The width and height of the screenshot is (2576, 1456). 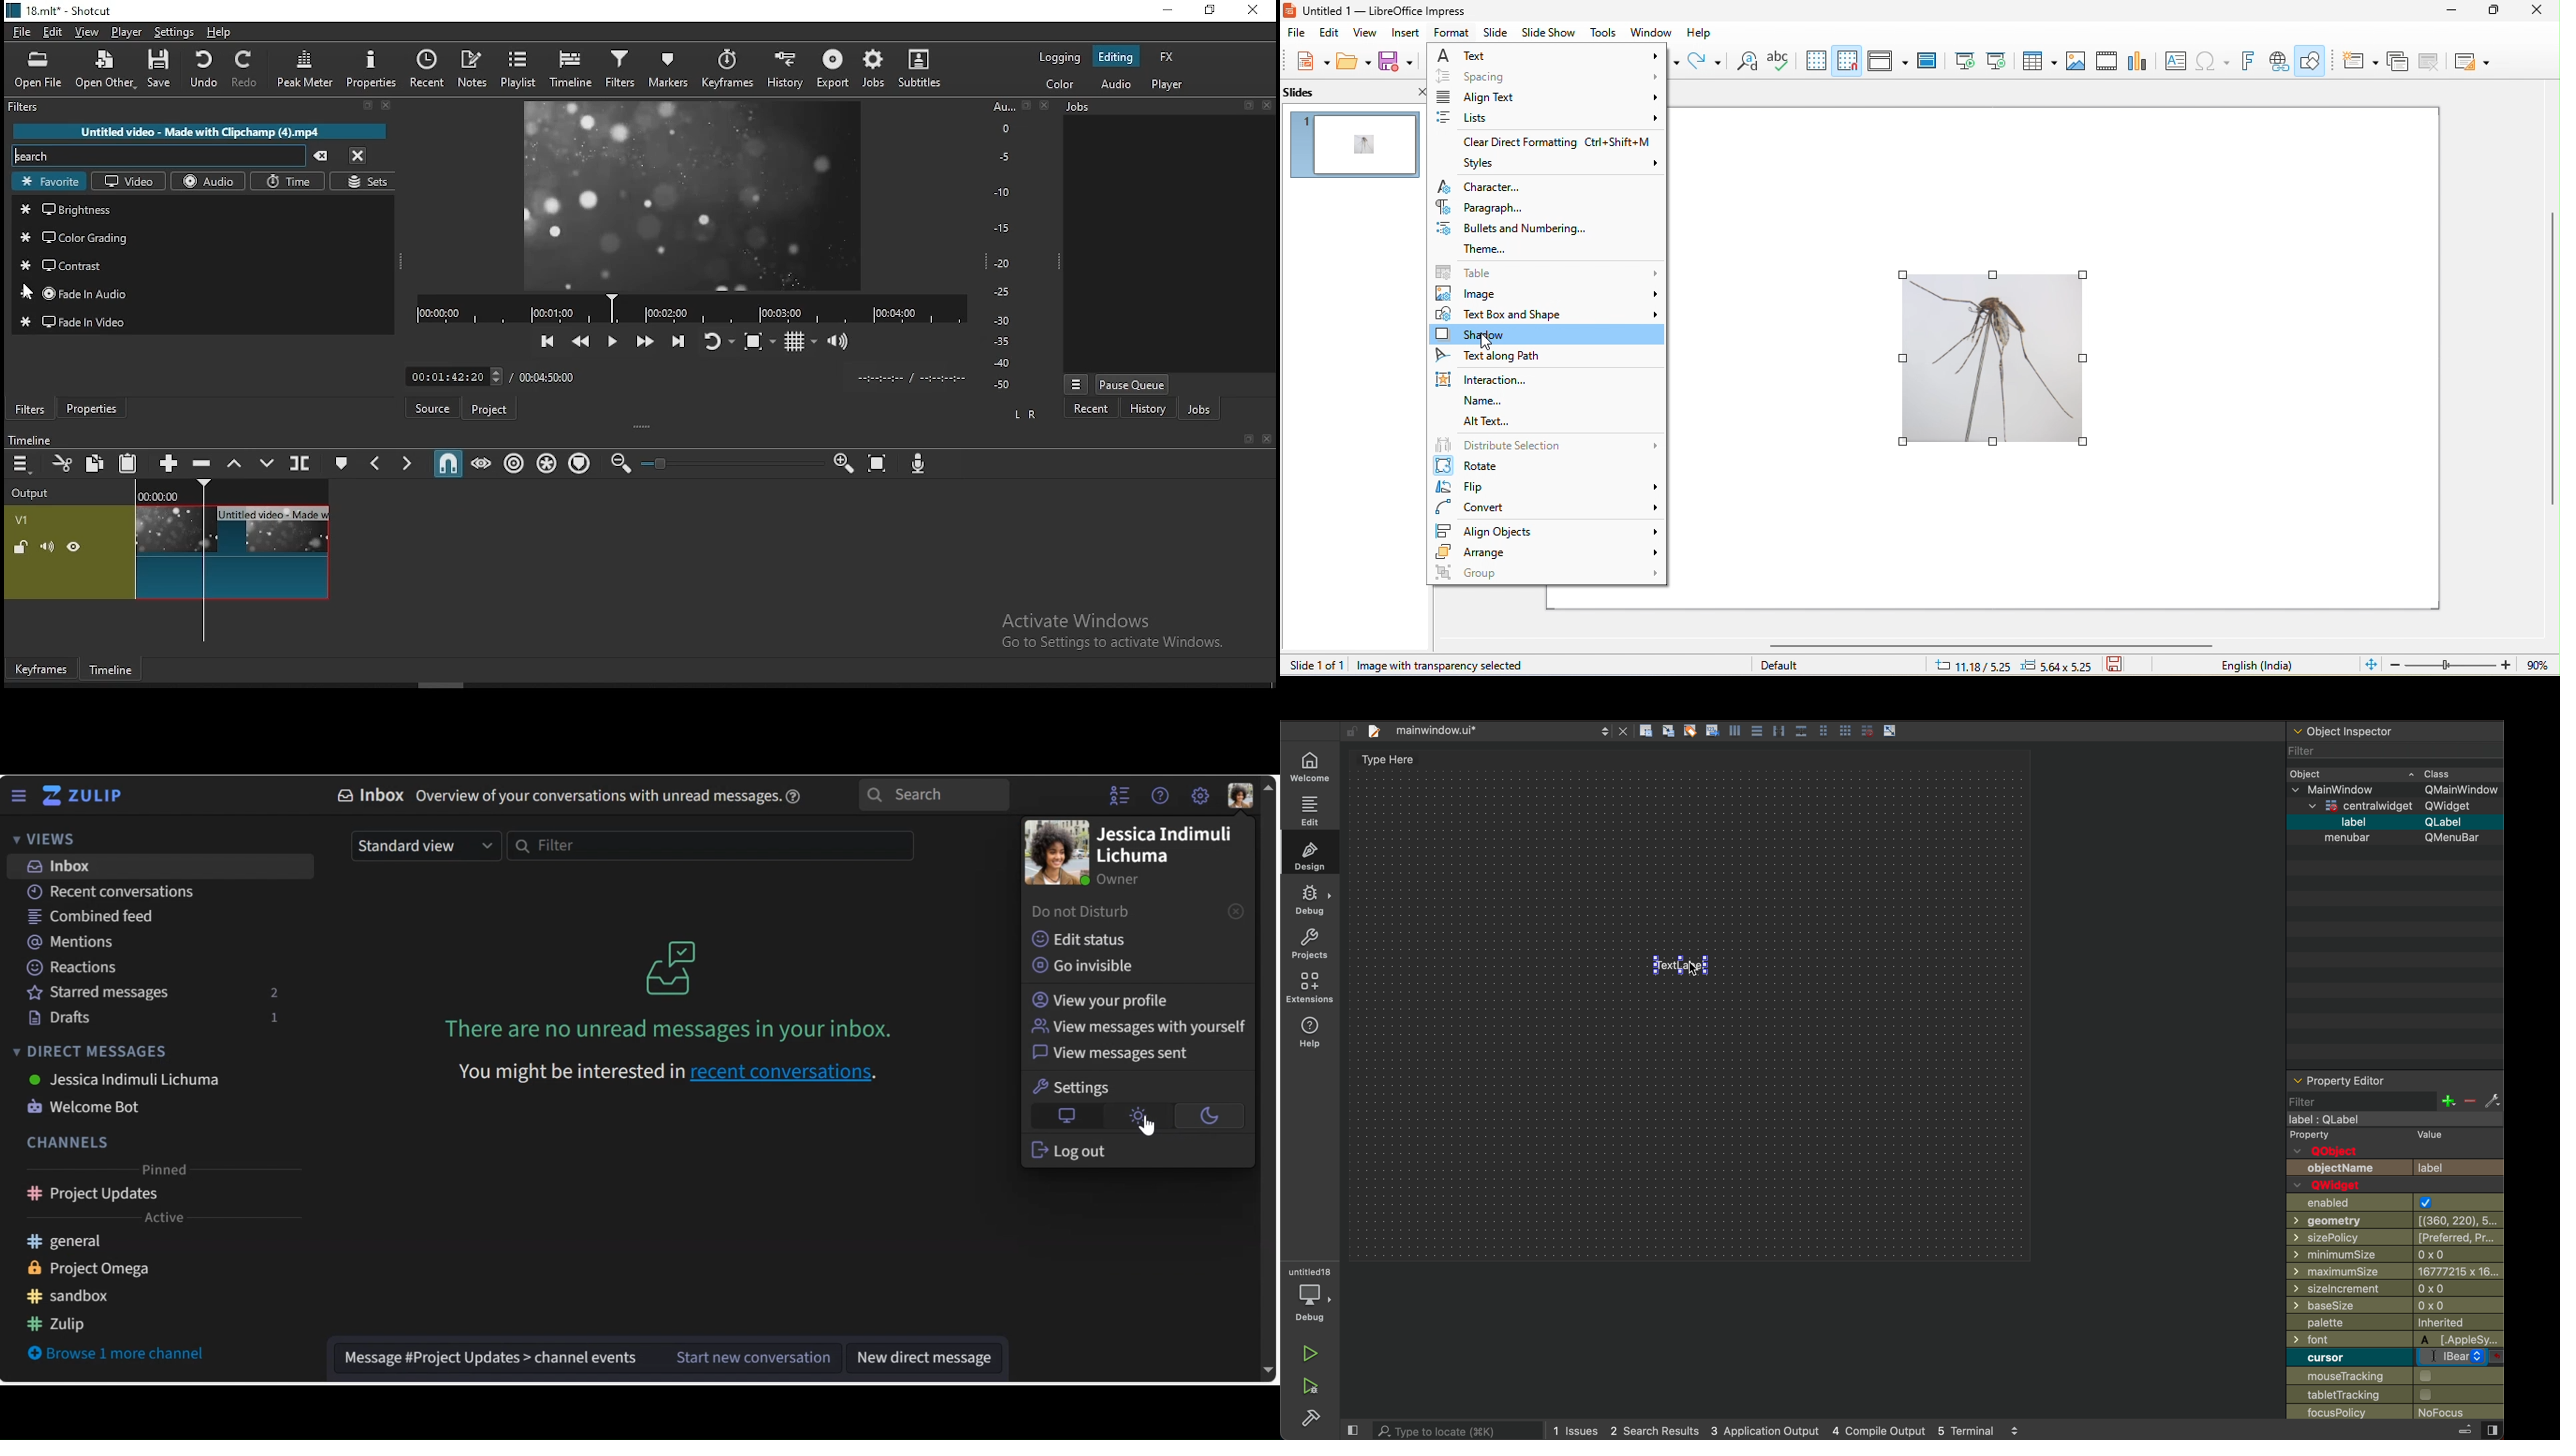 What do you see at coordinates (55, 33) in the screenshot?
I see `edit` at bounding box center [55, 33].